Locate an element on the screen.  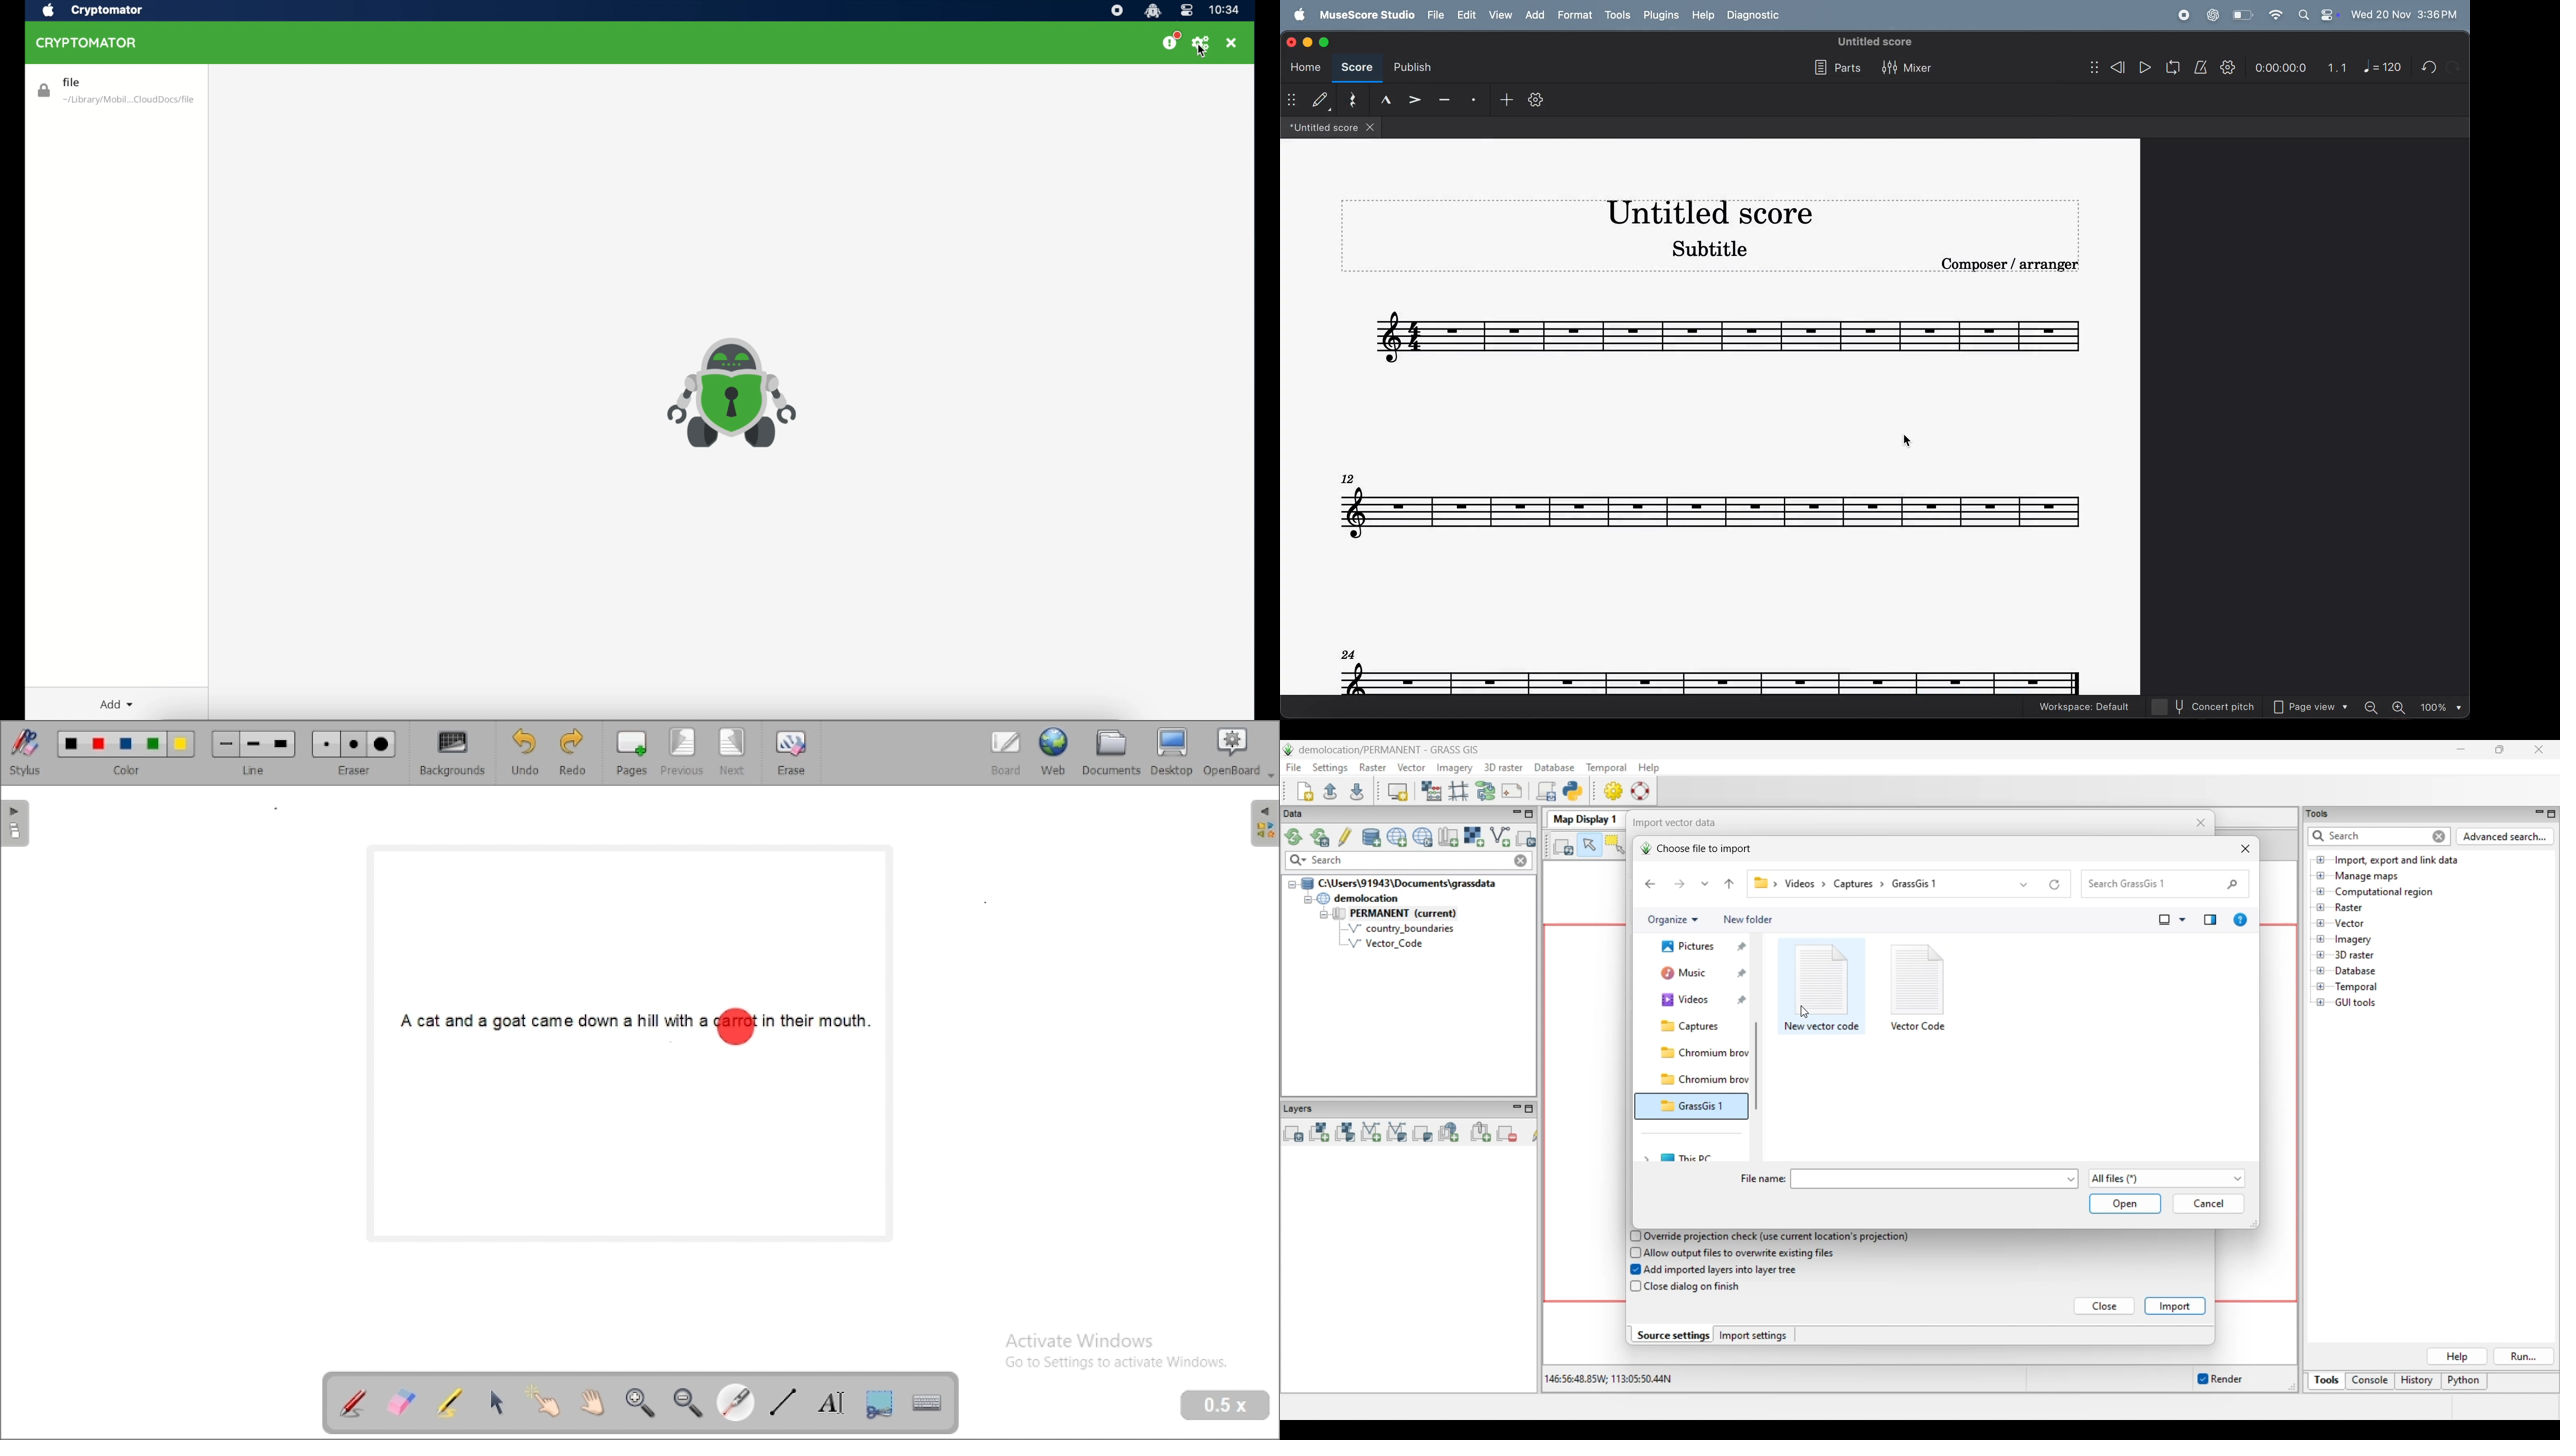
Layers is located at coordinates (1301, 1108).